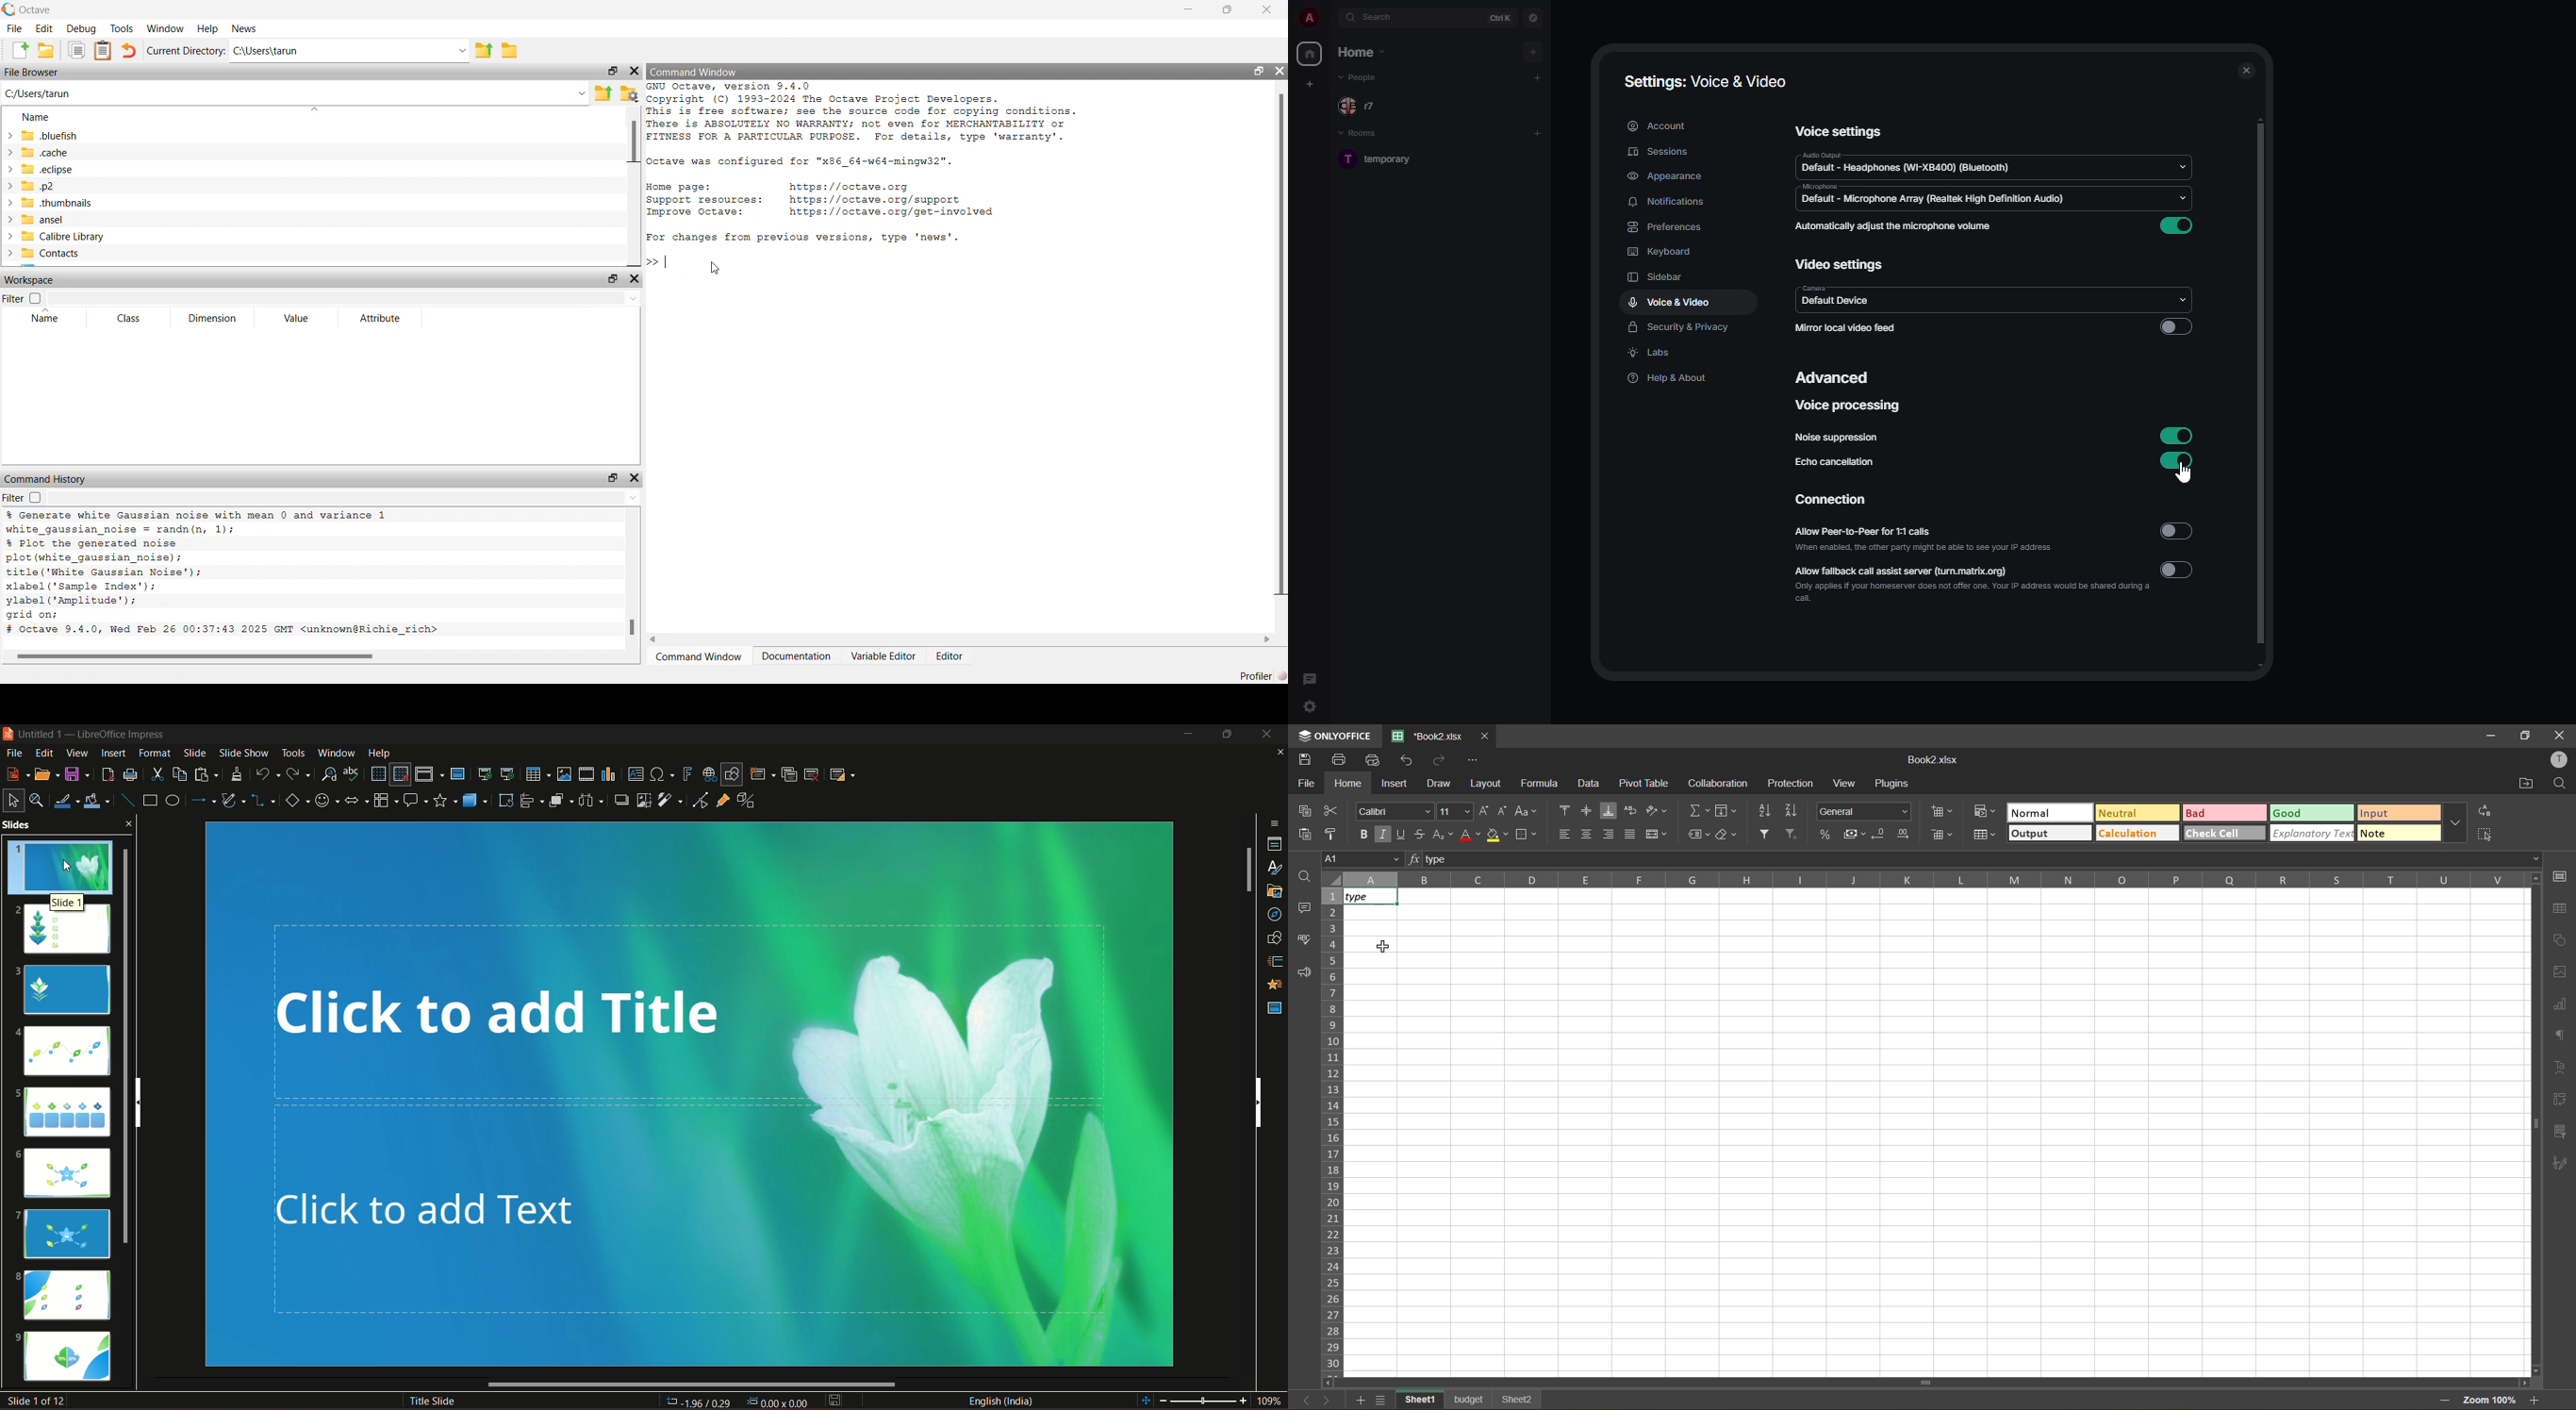  What do you see at coordinates (747, 802) in the screenshot?
I see `toggle extrusion` at bounding box center [747, 802].